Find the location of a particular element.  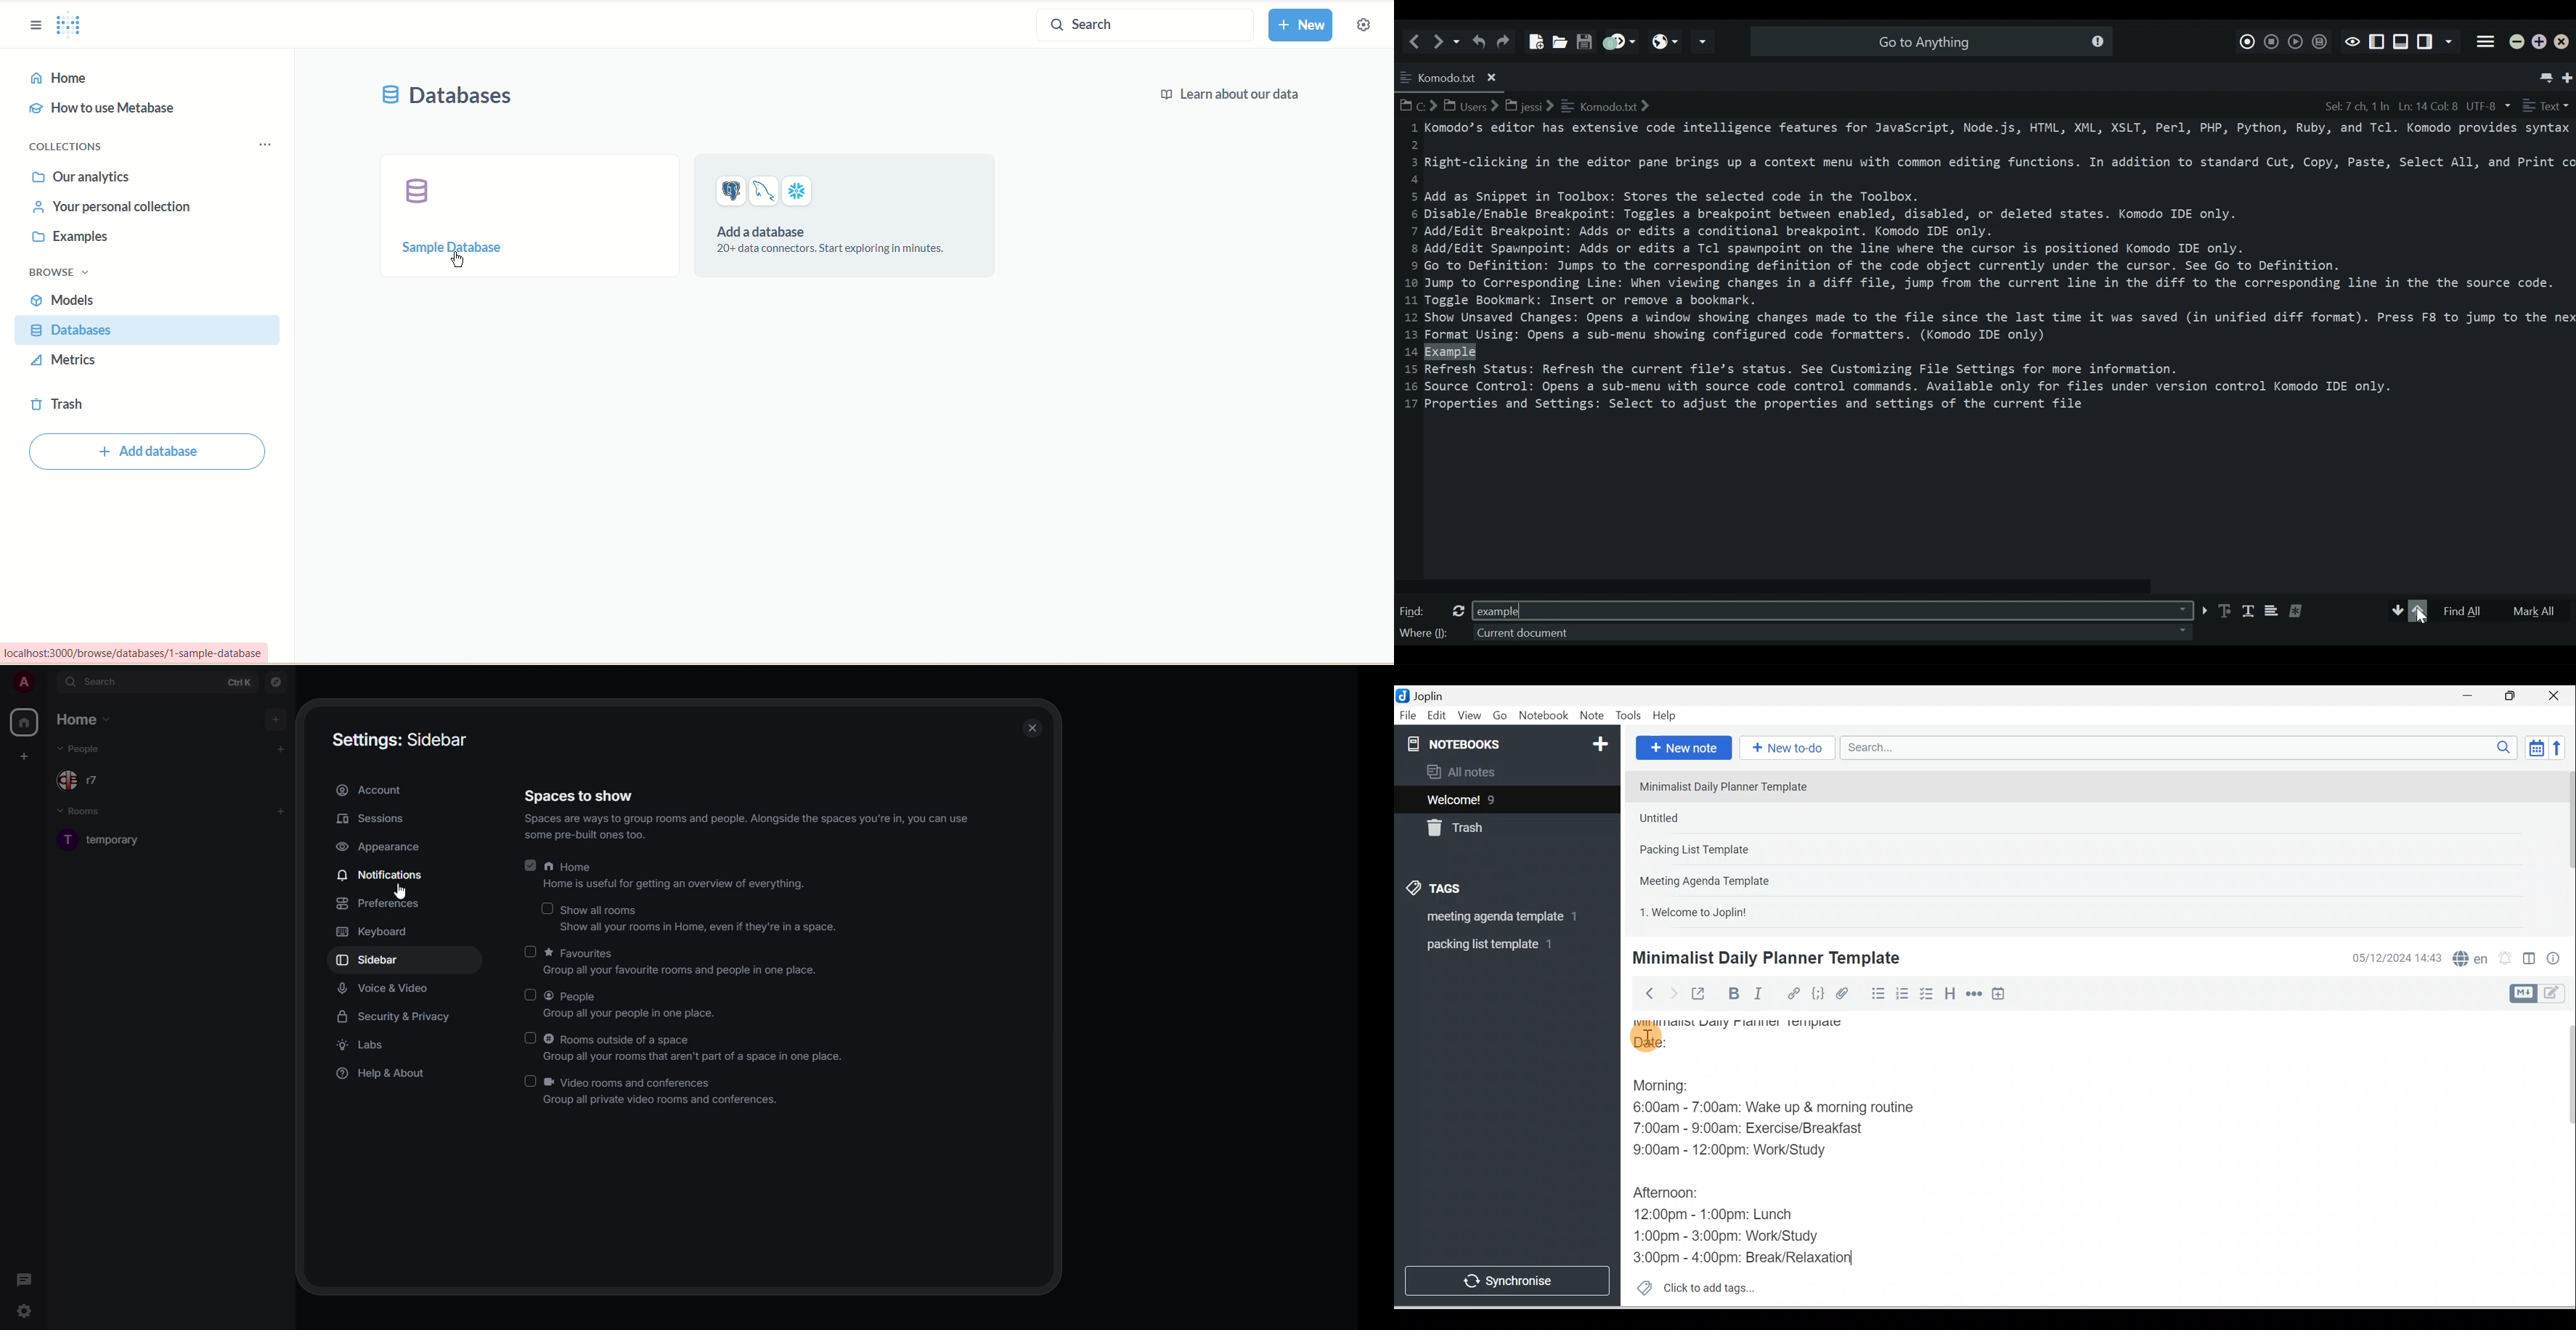

Note 5 is located at coordinates (1738, 911).